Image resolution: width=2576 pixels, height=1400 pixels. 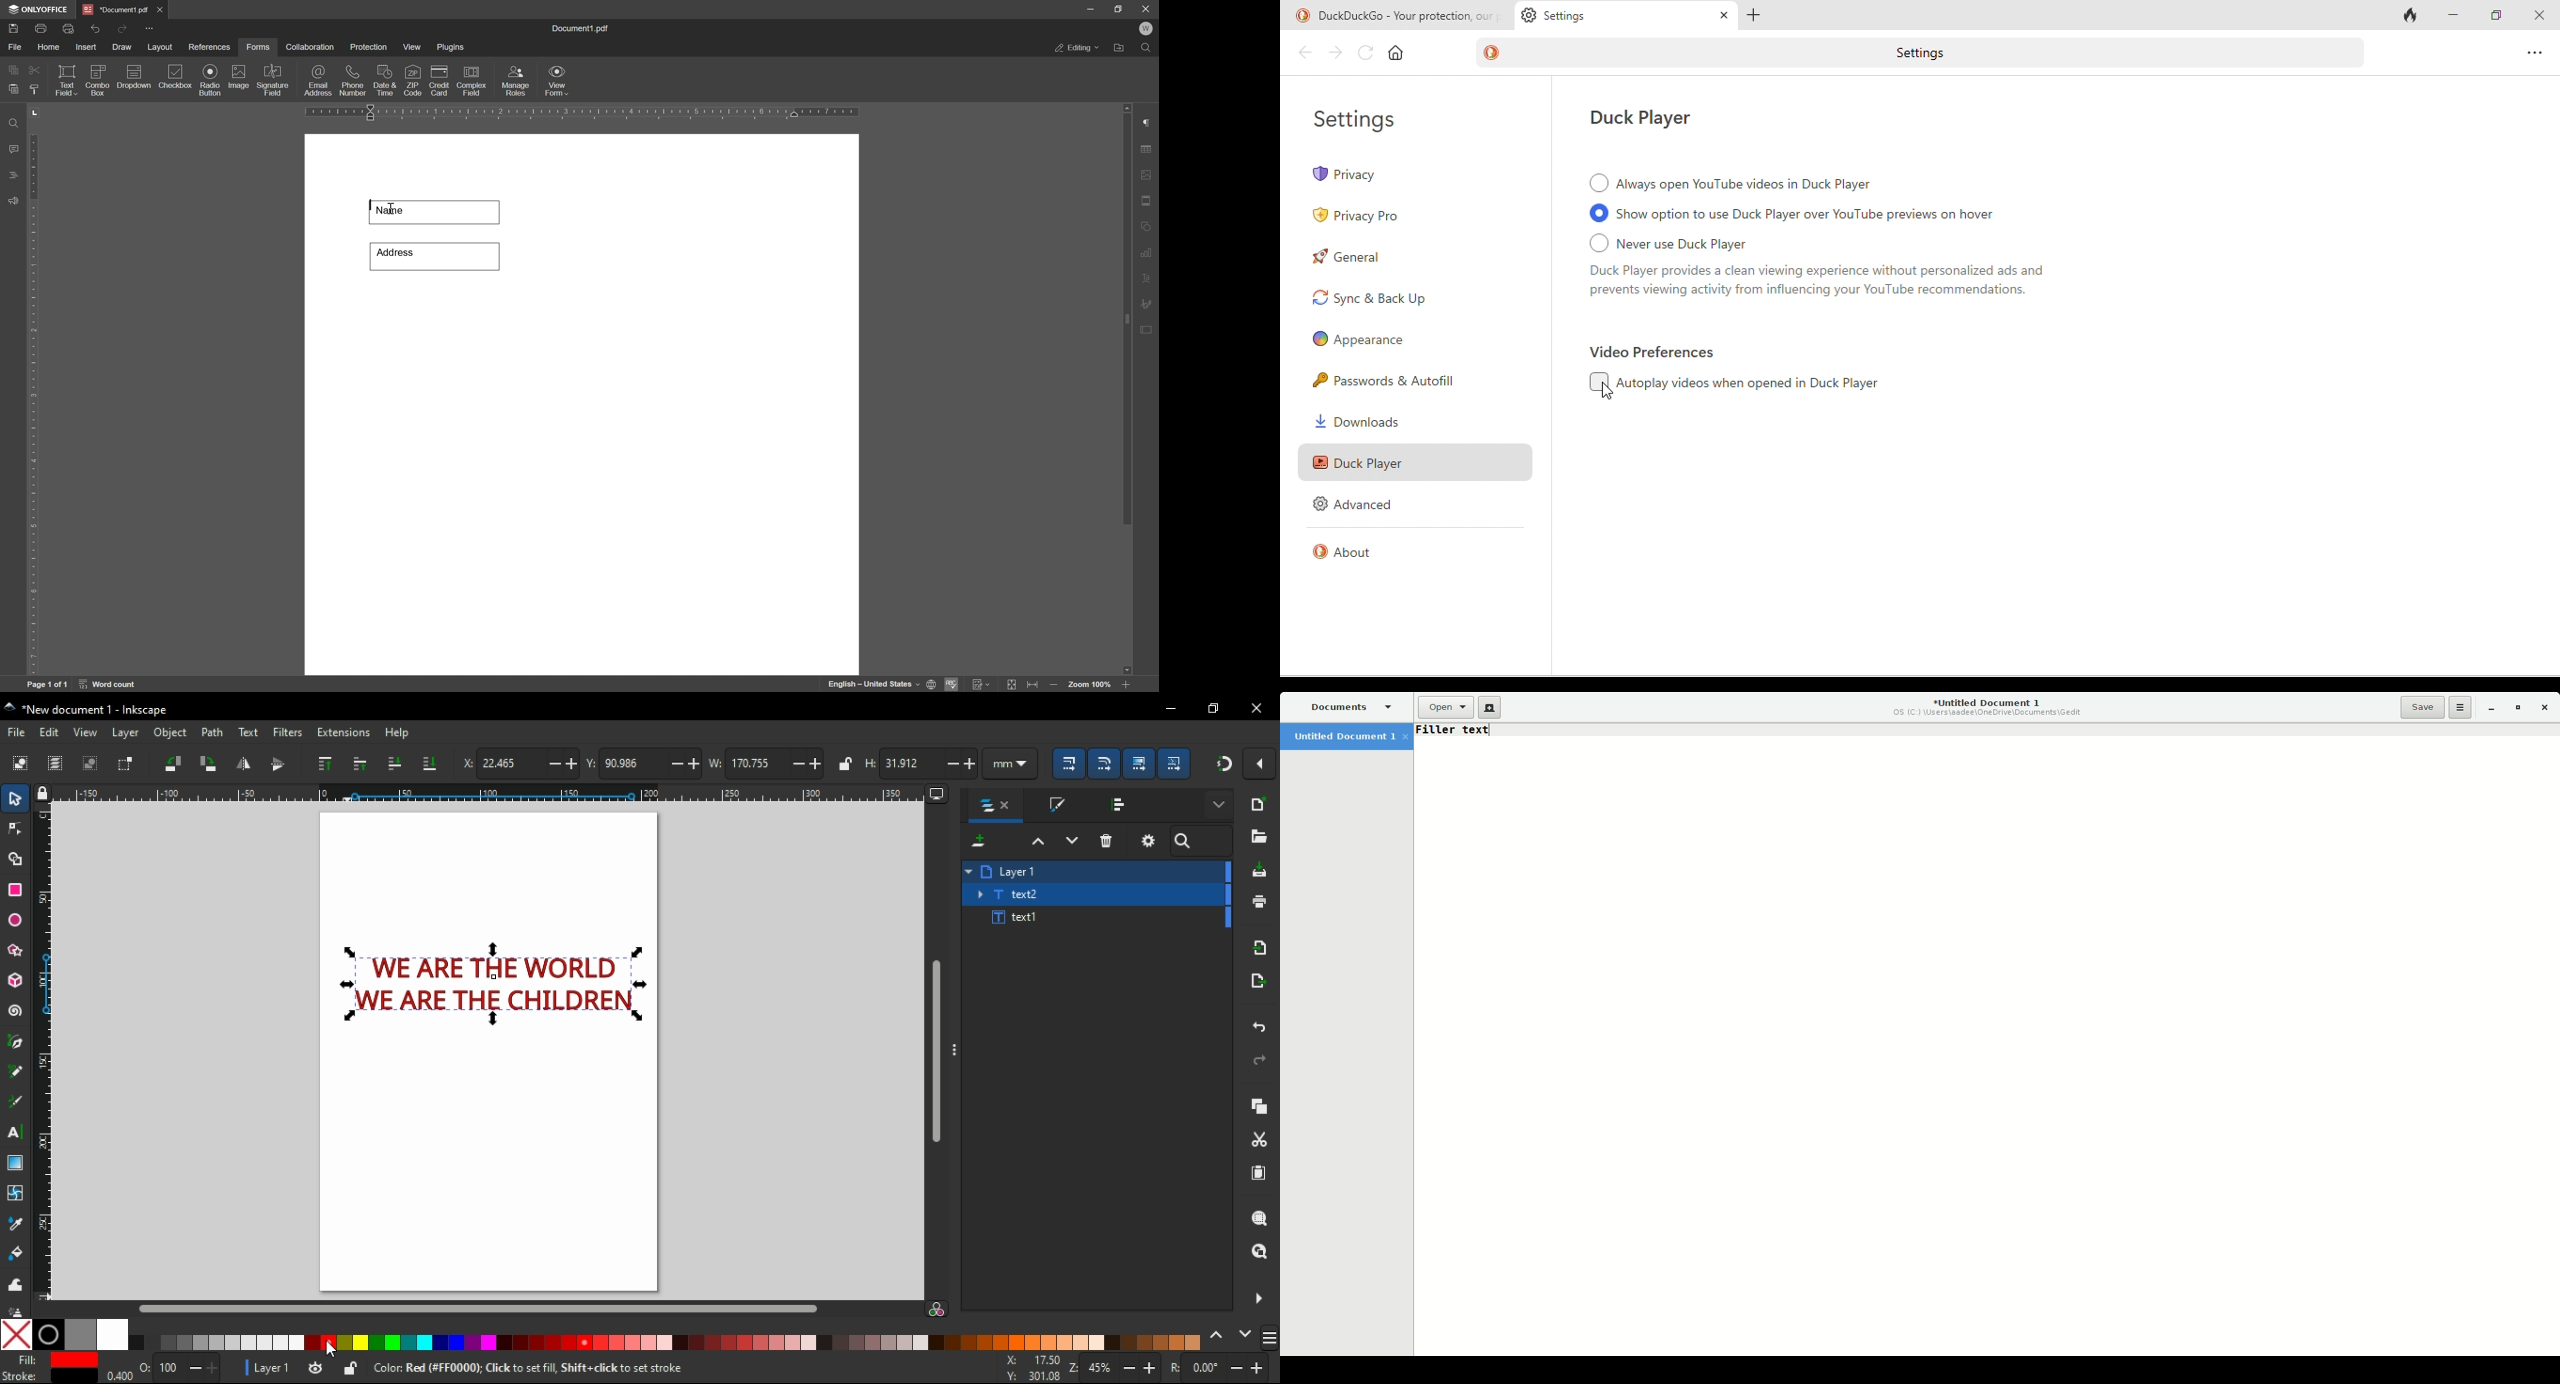 I want to click on redo, so click(x=1260, y=1061).